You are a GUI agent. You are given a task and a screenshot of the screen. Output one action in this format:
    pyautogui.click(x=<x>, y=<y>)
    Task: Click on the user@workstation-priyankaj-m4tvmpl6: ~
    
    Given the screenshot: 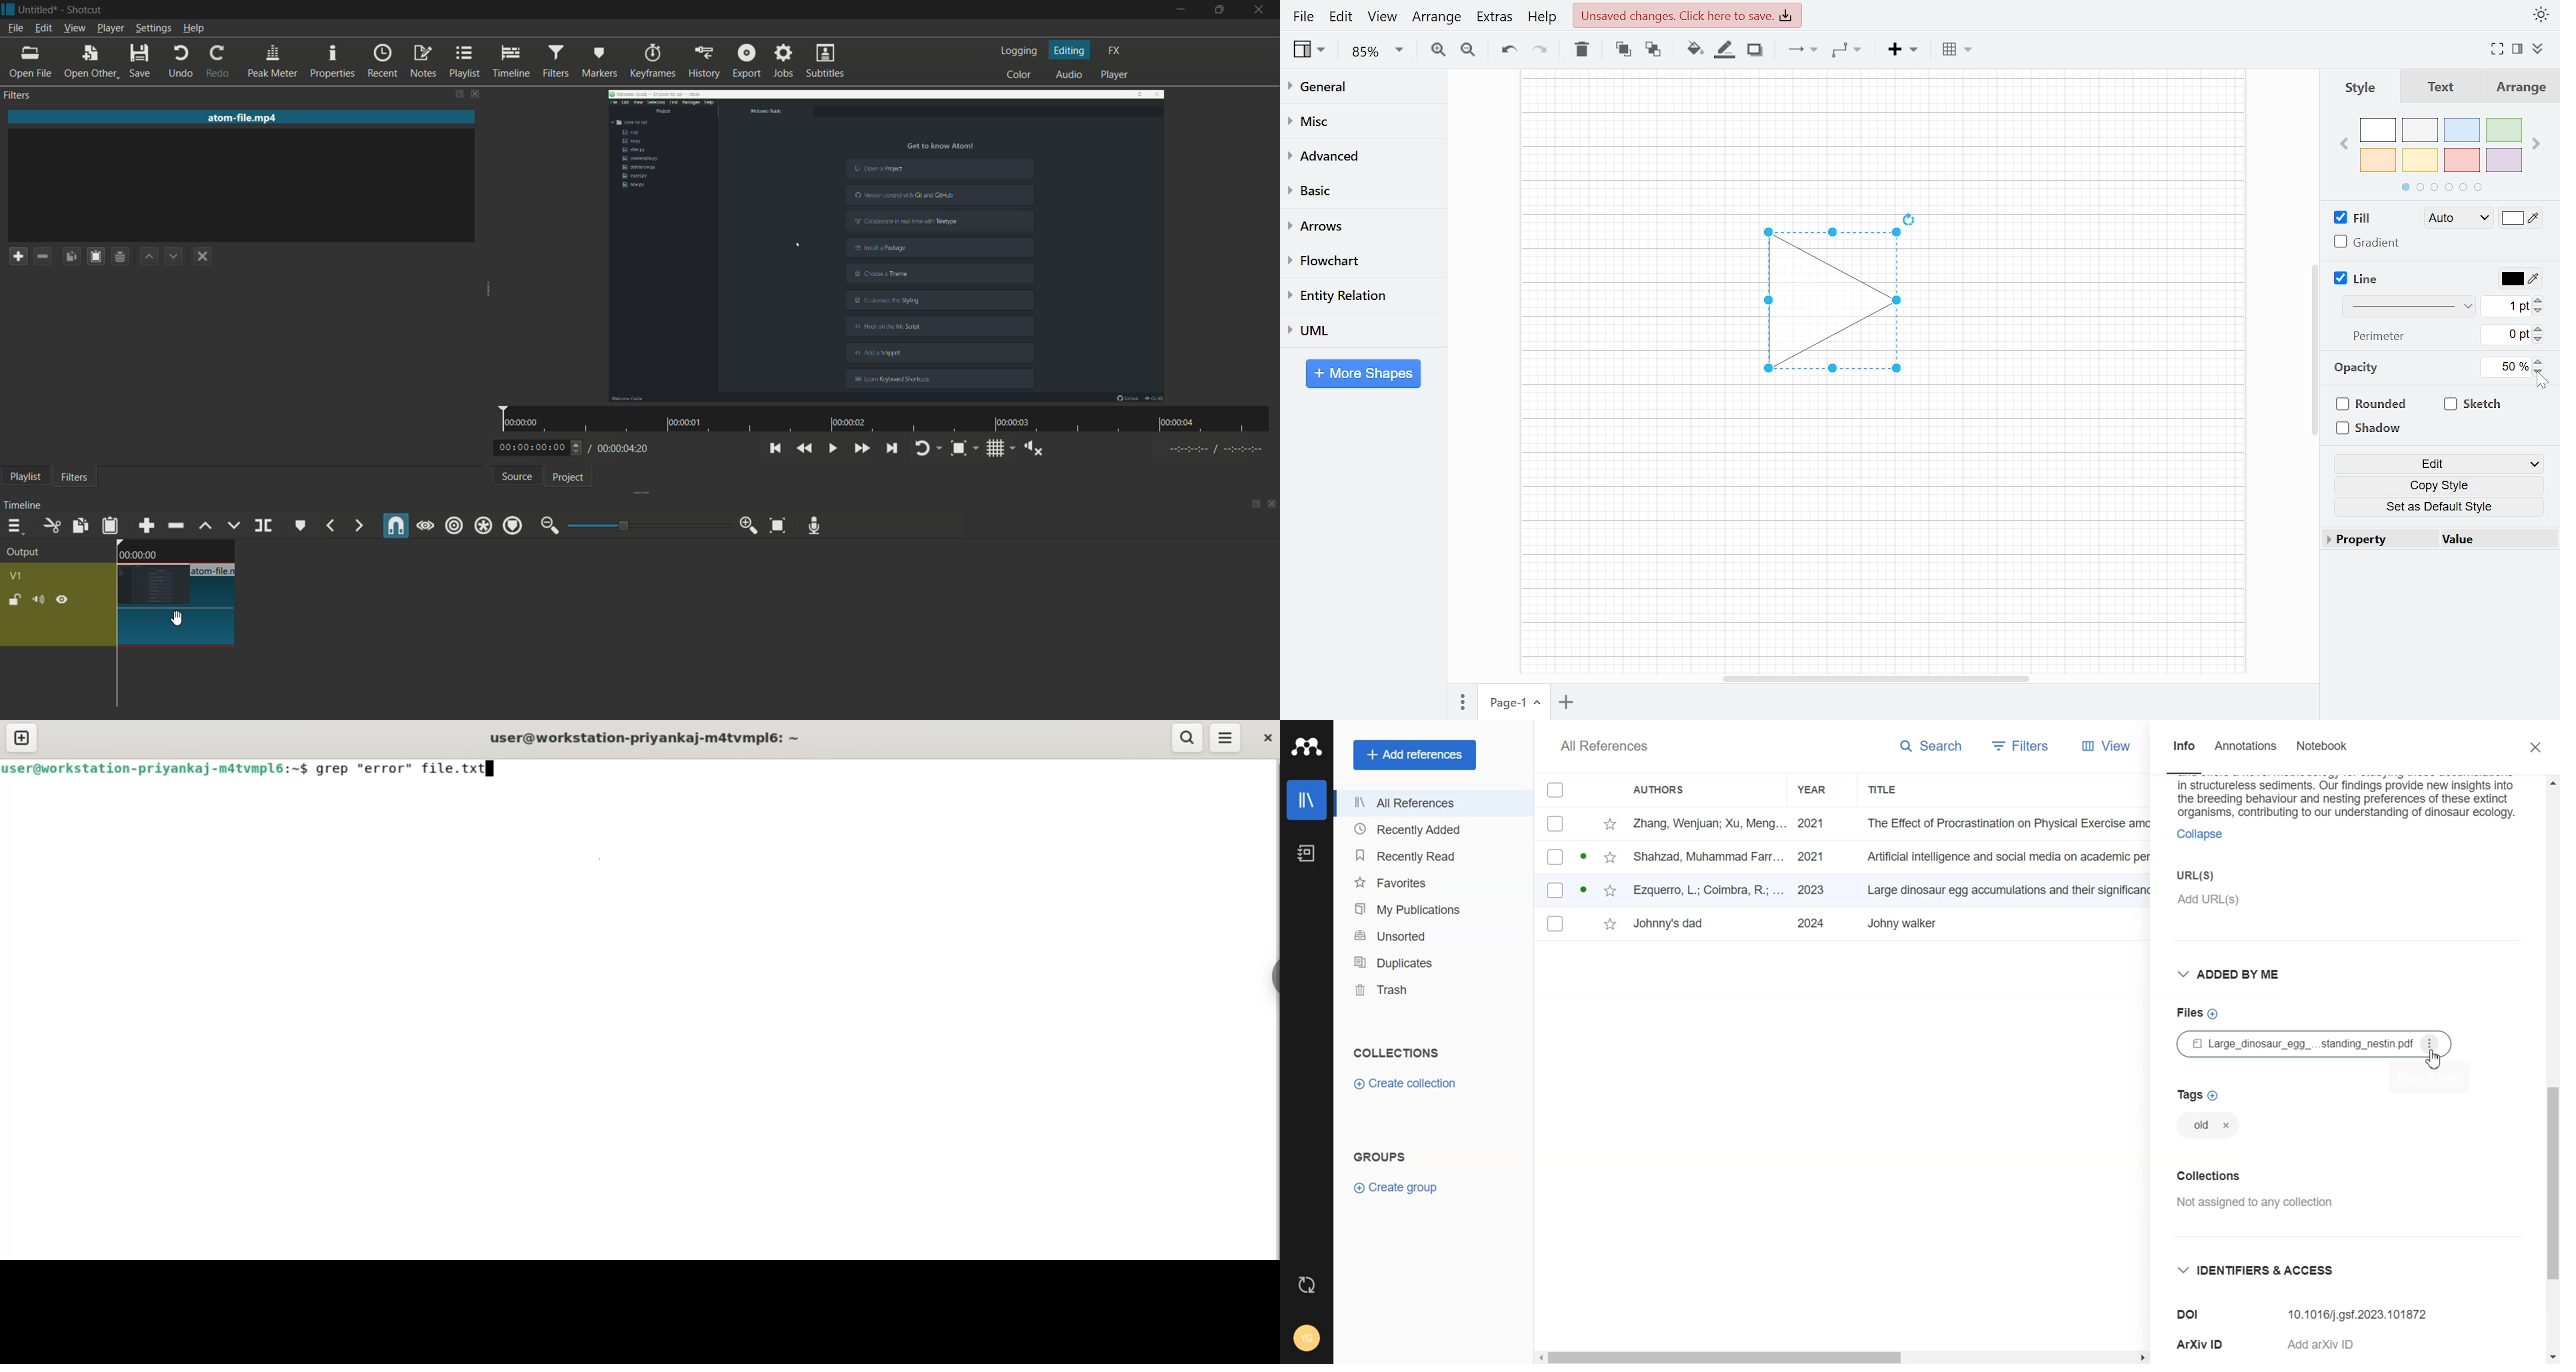 What is the action you would take?
    pyautogui.click(x=647, y=736)
    